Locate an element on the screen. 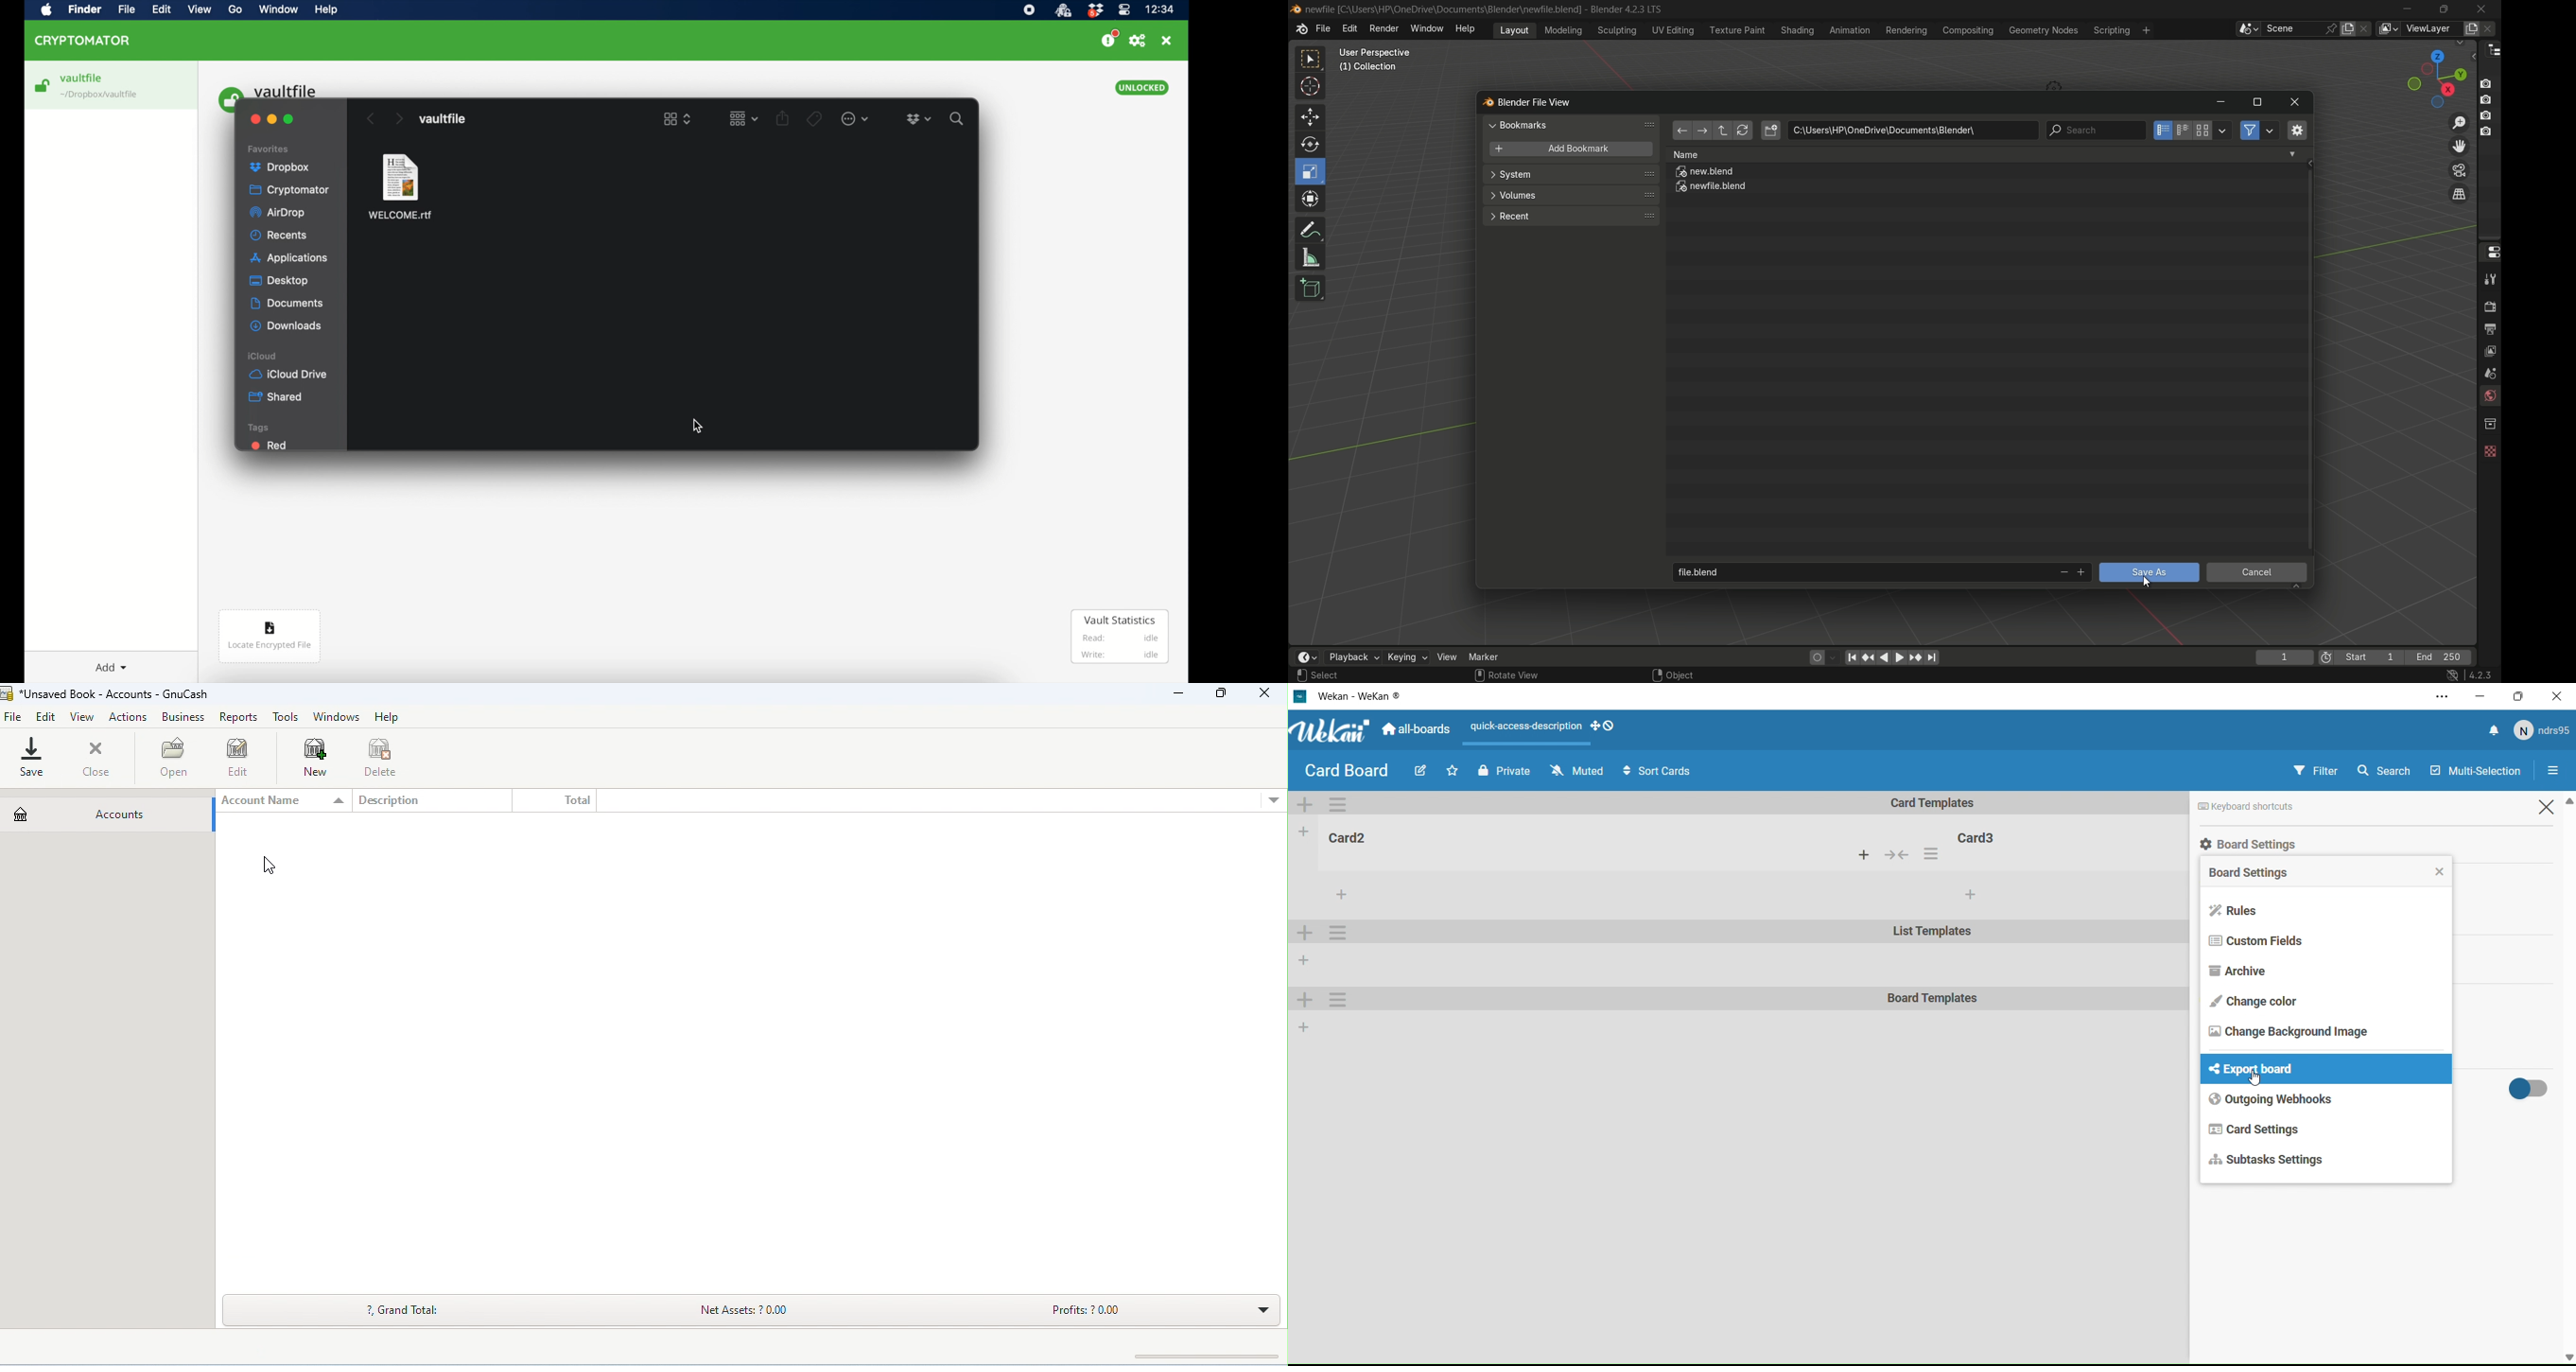 This screenshot has width=2576, height=1372. view is located at coordinates (82, 717).